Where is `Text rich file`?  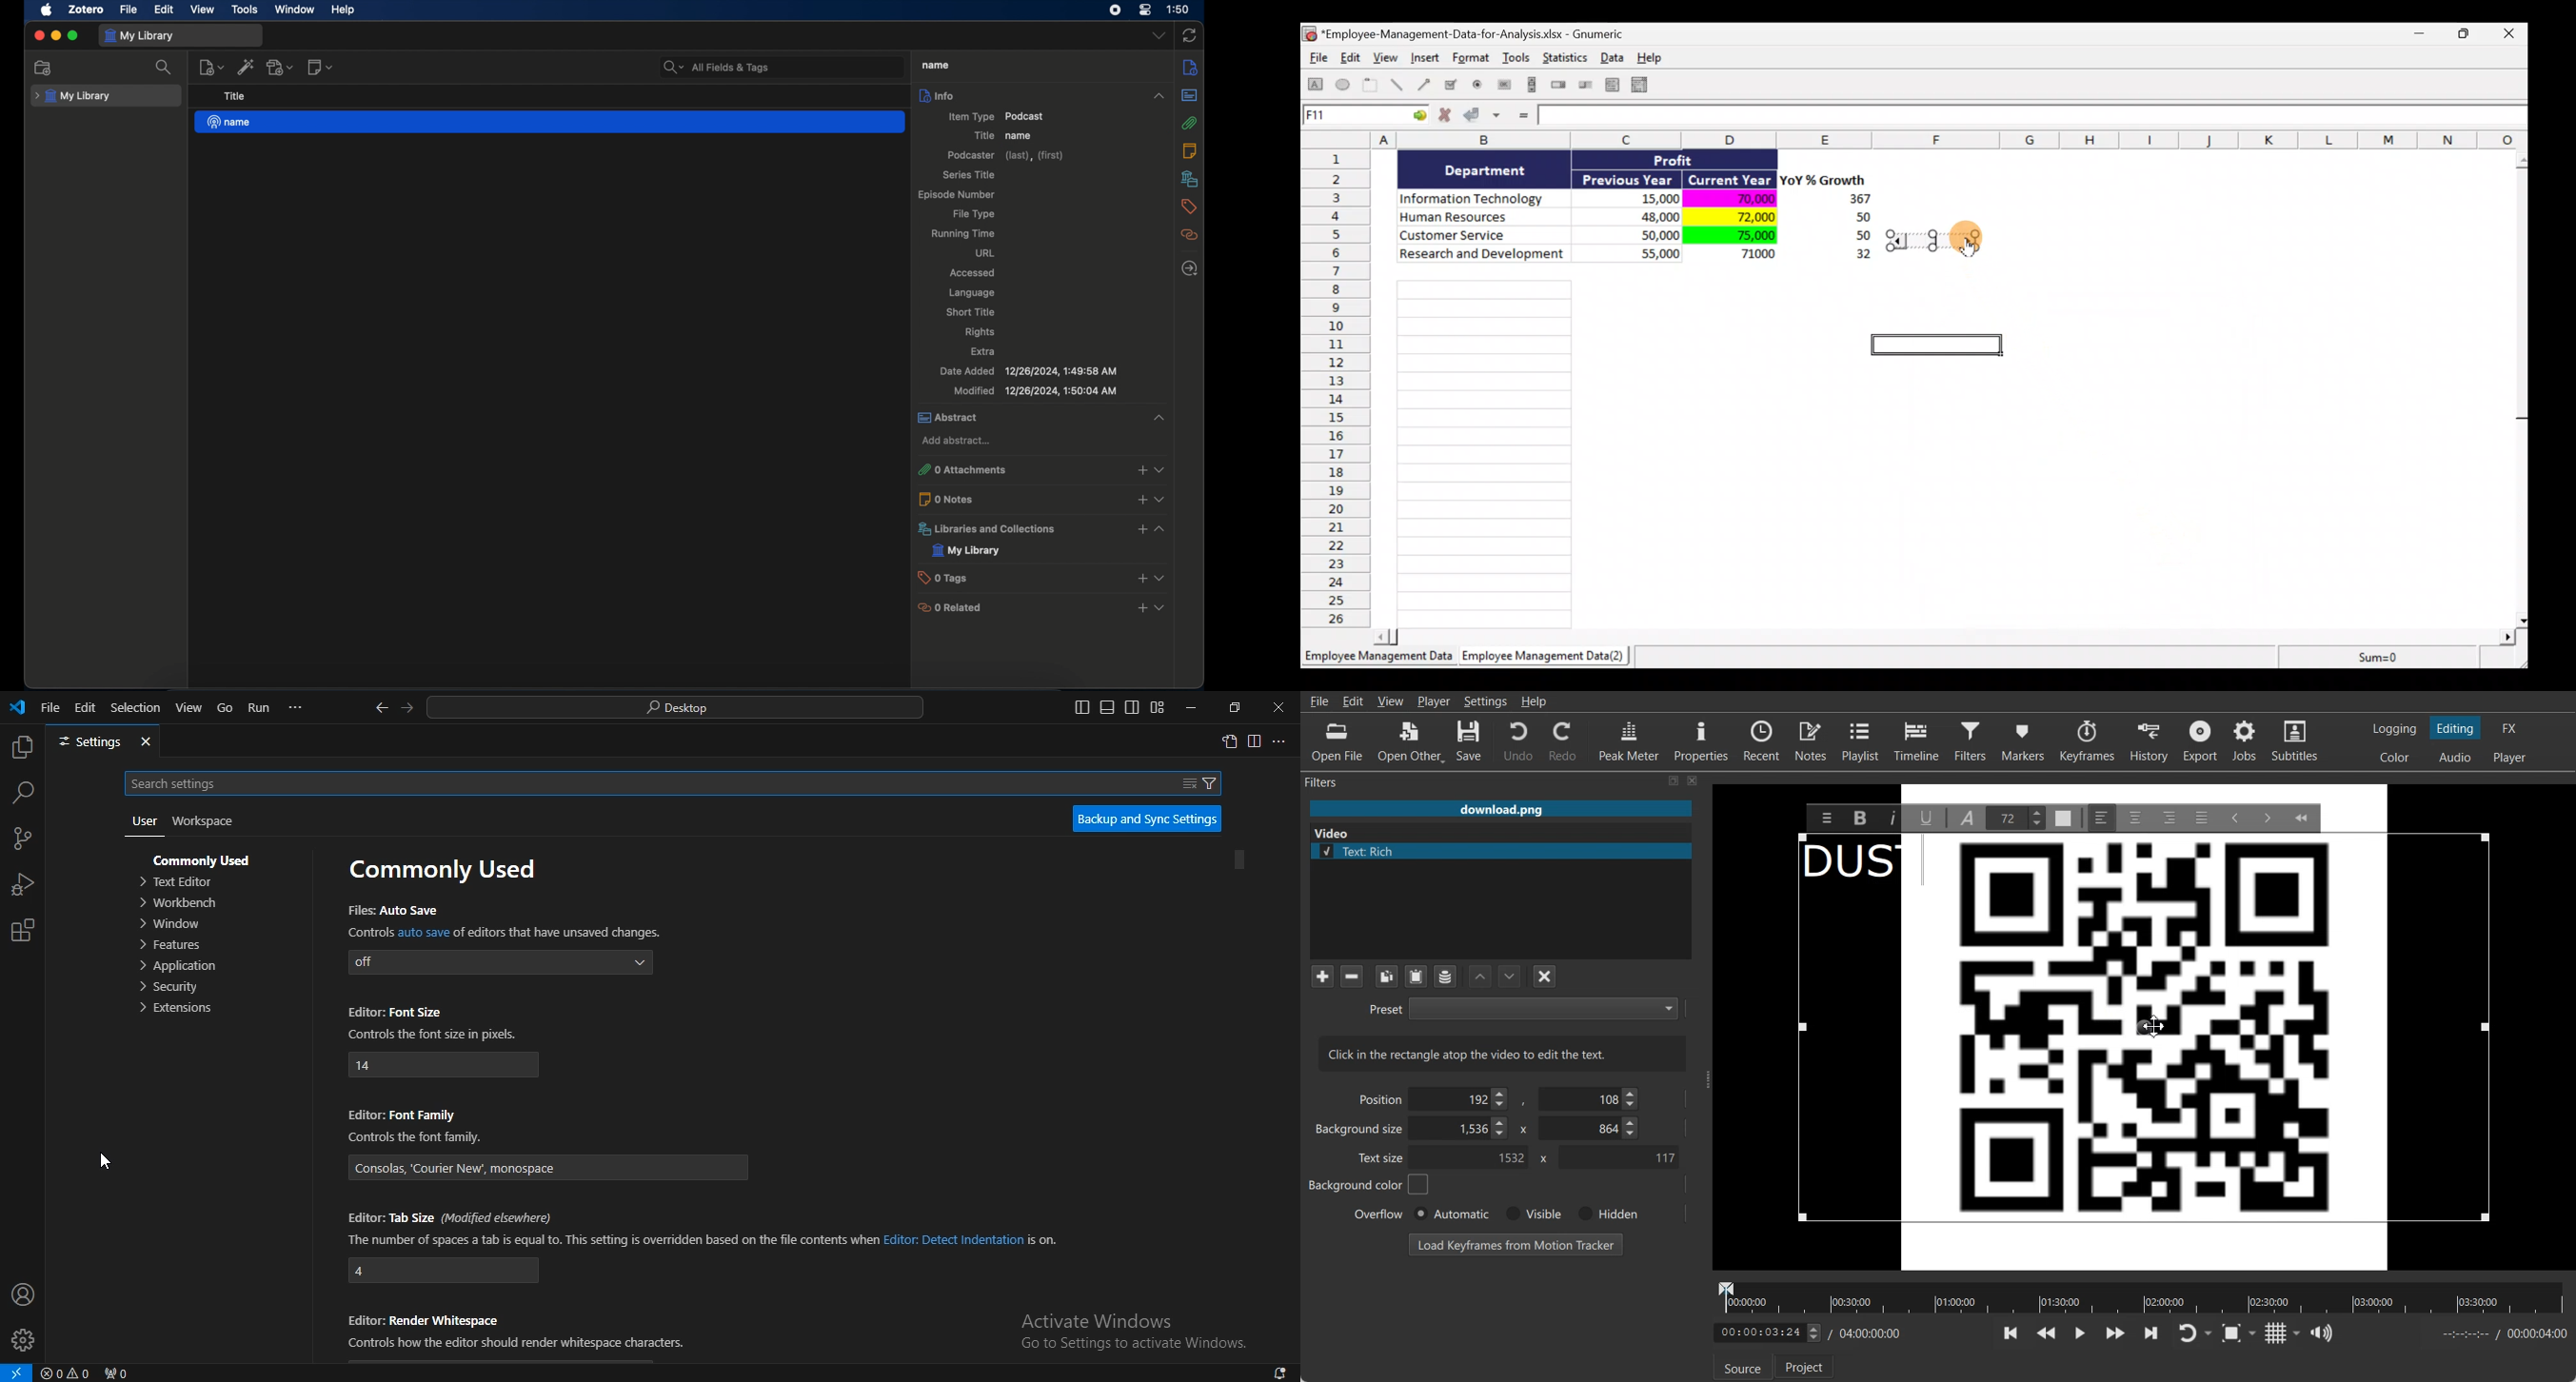 Text rich file is located at coordinates (1507, 851).